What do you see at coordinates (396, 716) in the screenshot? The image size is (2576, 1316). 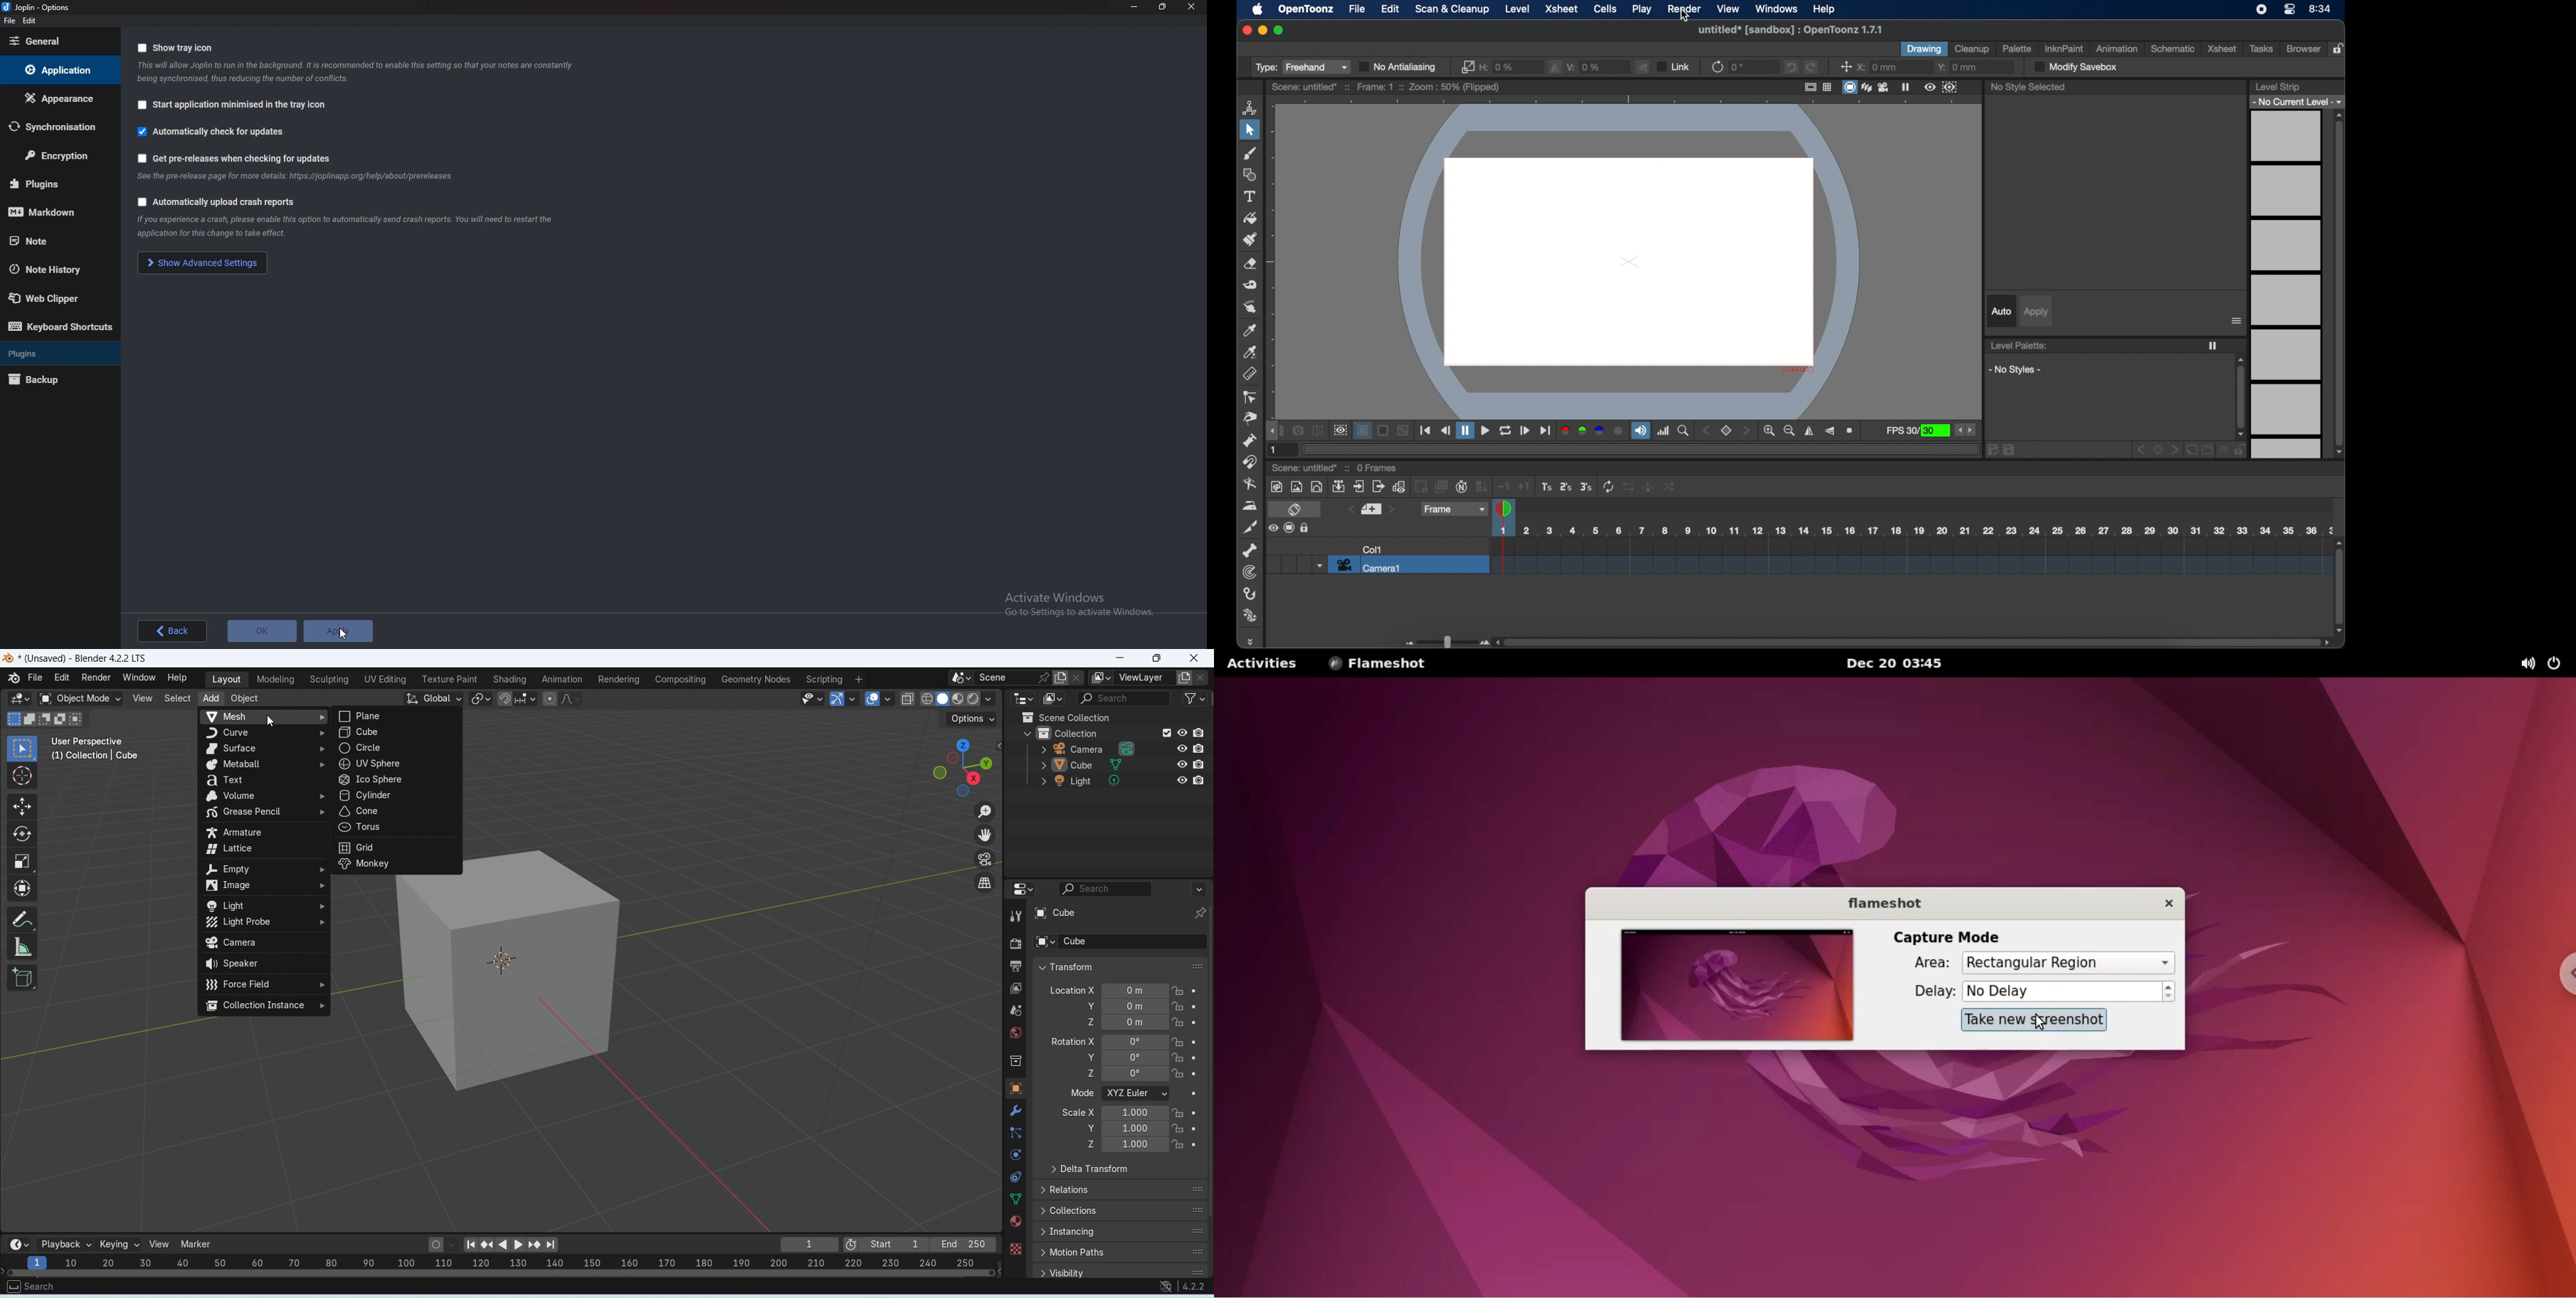 I see `plane` at bounding box center [396, 716].